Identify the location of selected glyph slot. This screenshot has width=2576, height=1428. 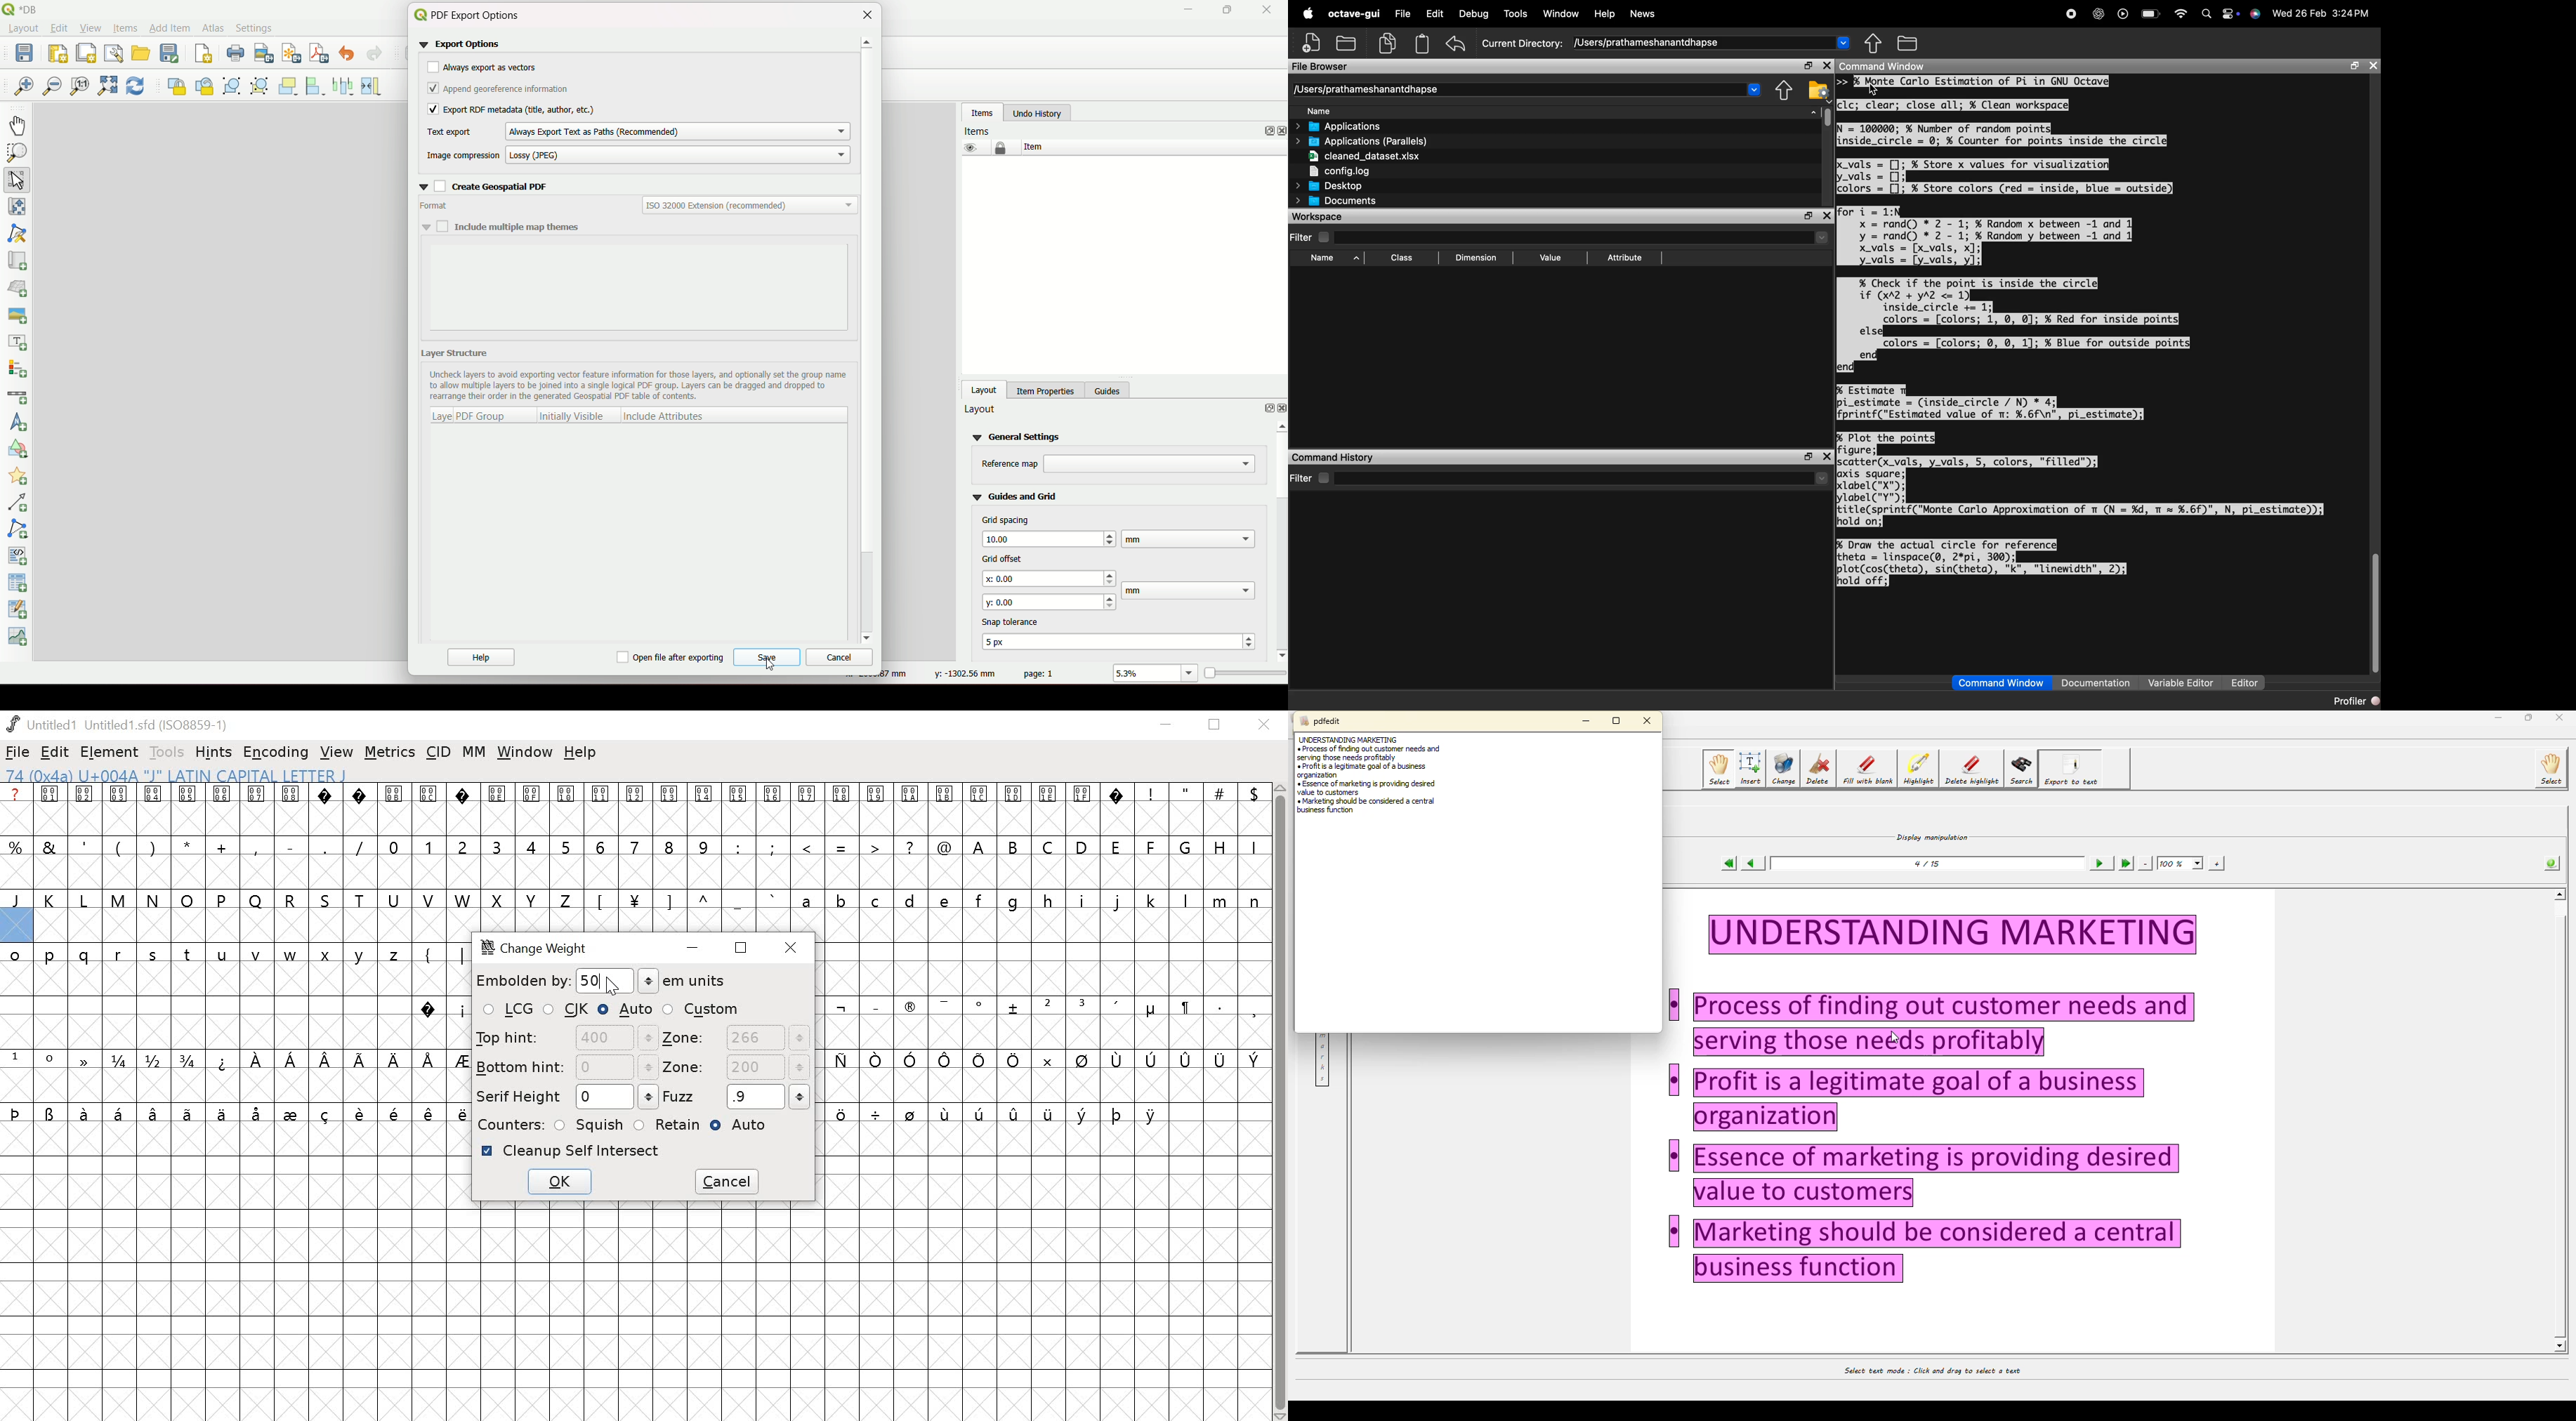
(16, 926).